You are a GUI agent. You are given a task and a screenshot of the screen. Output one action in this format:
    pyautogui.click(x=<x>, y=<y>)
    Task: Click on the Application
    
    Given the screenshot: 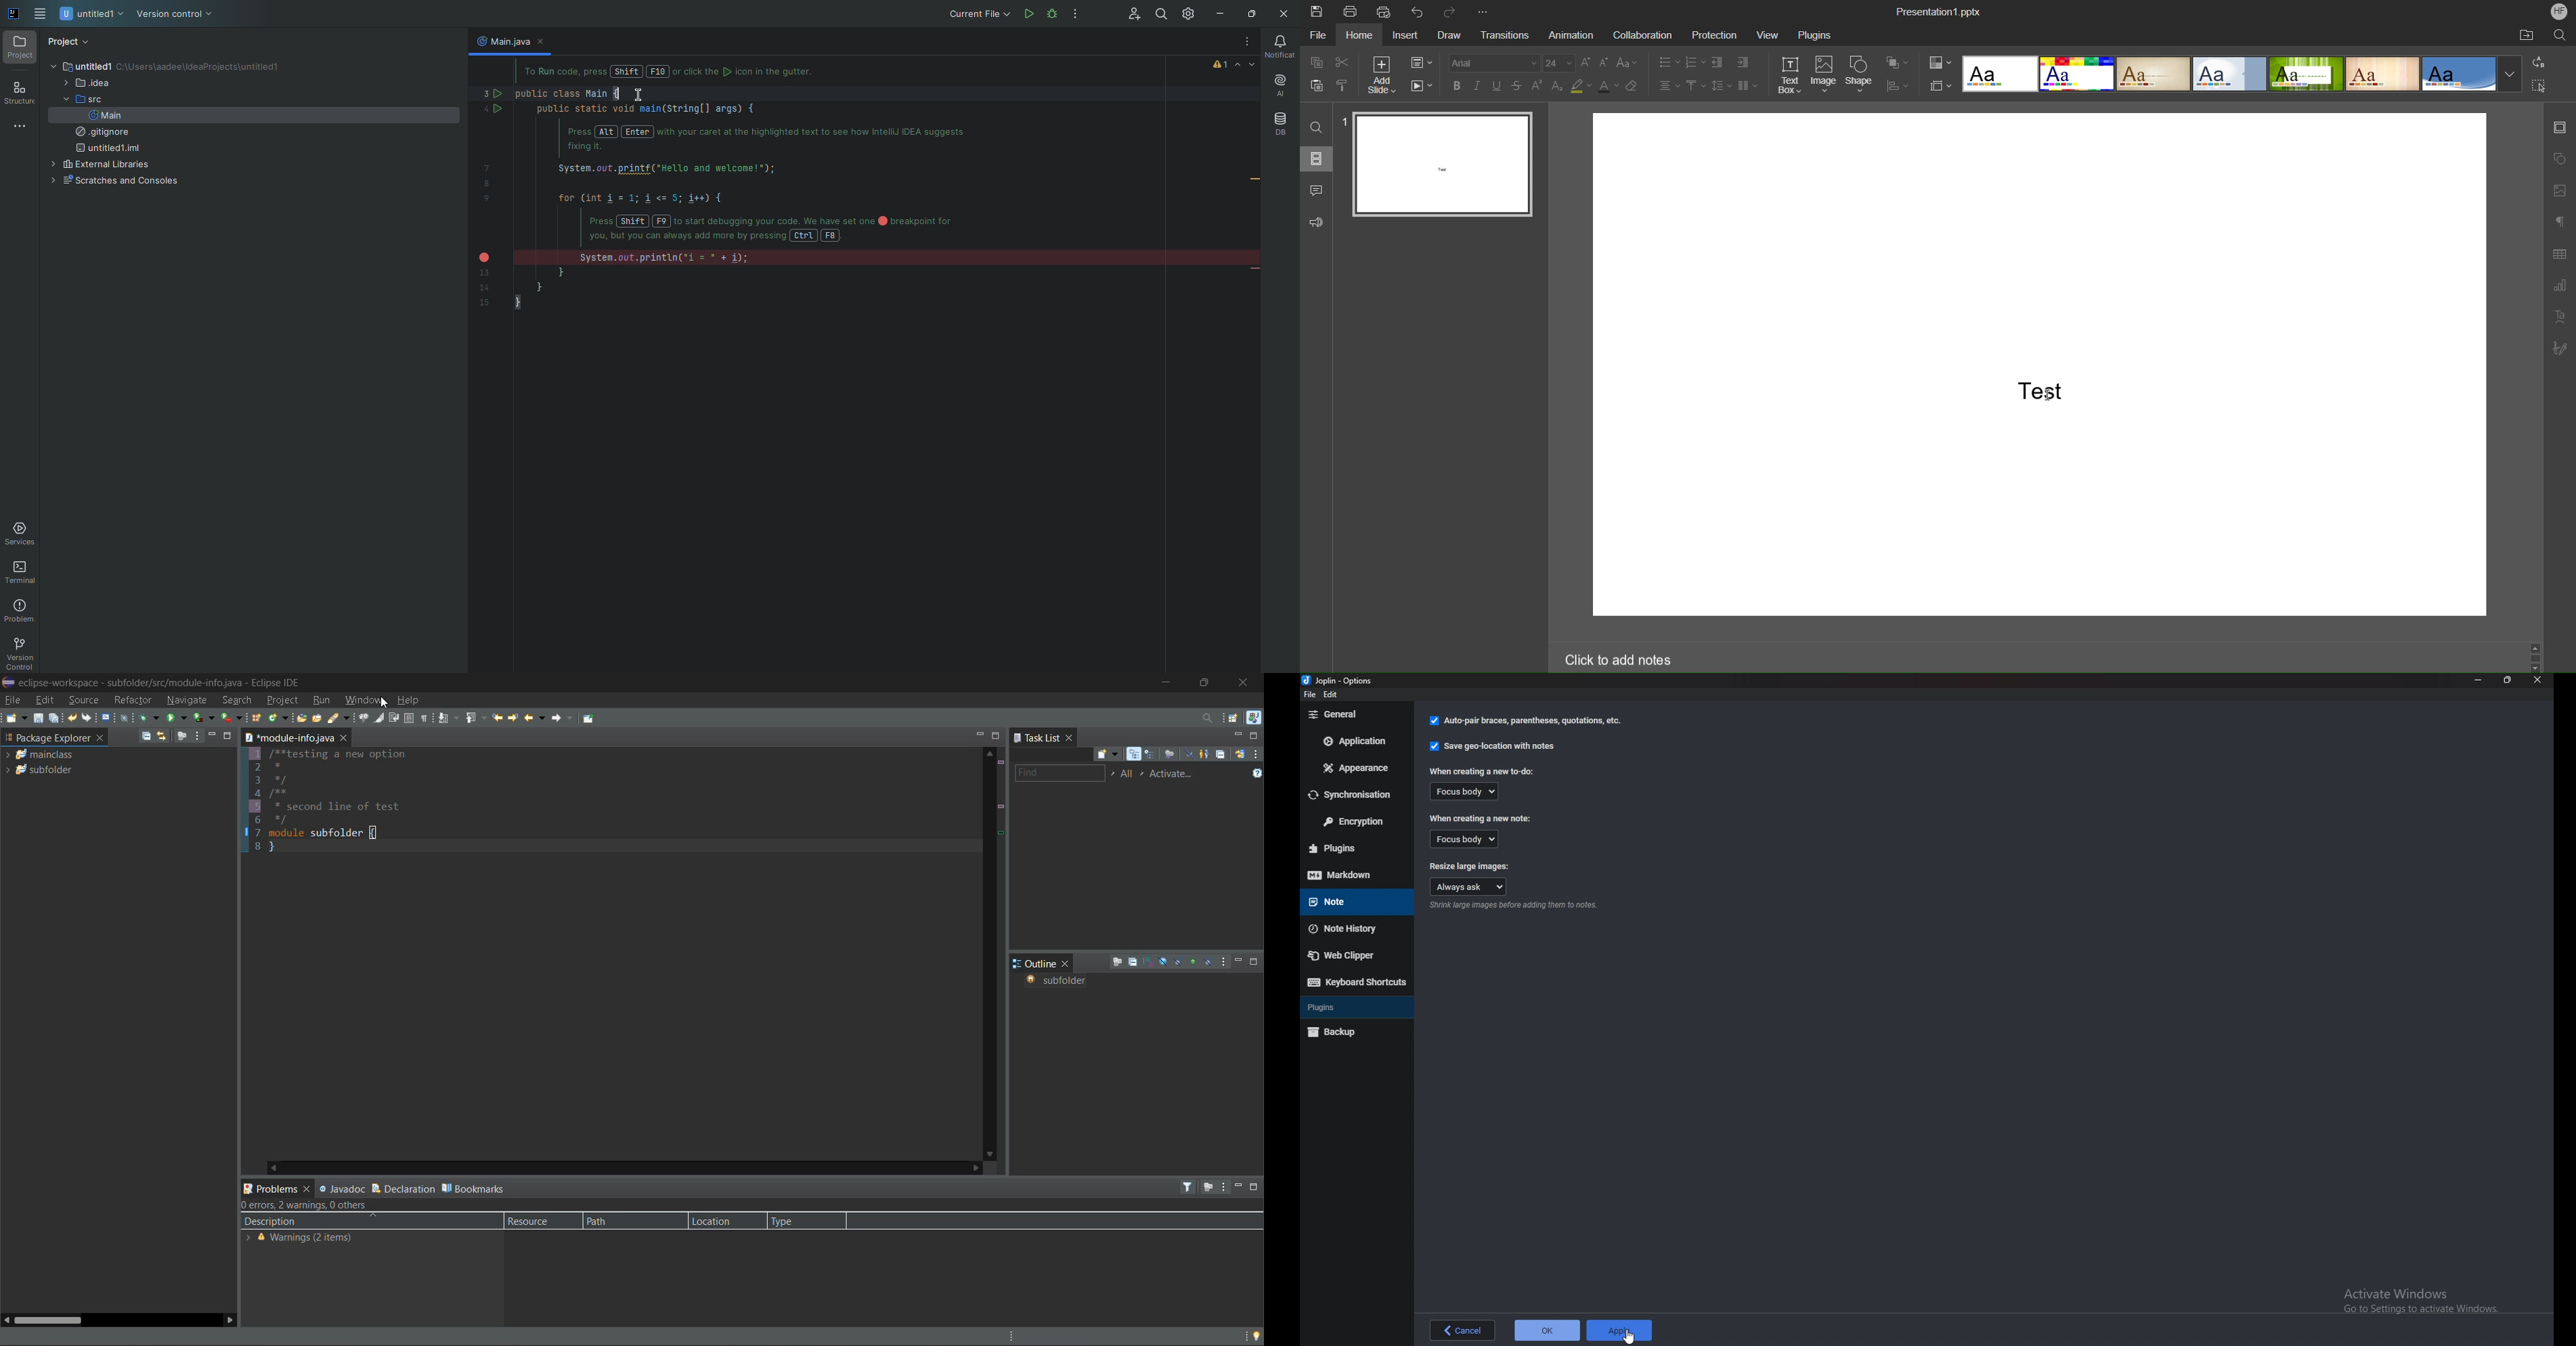 What is the action you would take?
    pyautogui.click(x=1356, y=741)
    